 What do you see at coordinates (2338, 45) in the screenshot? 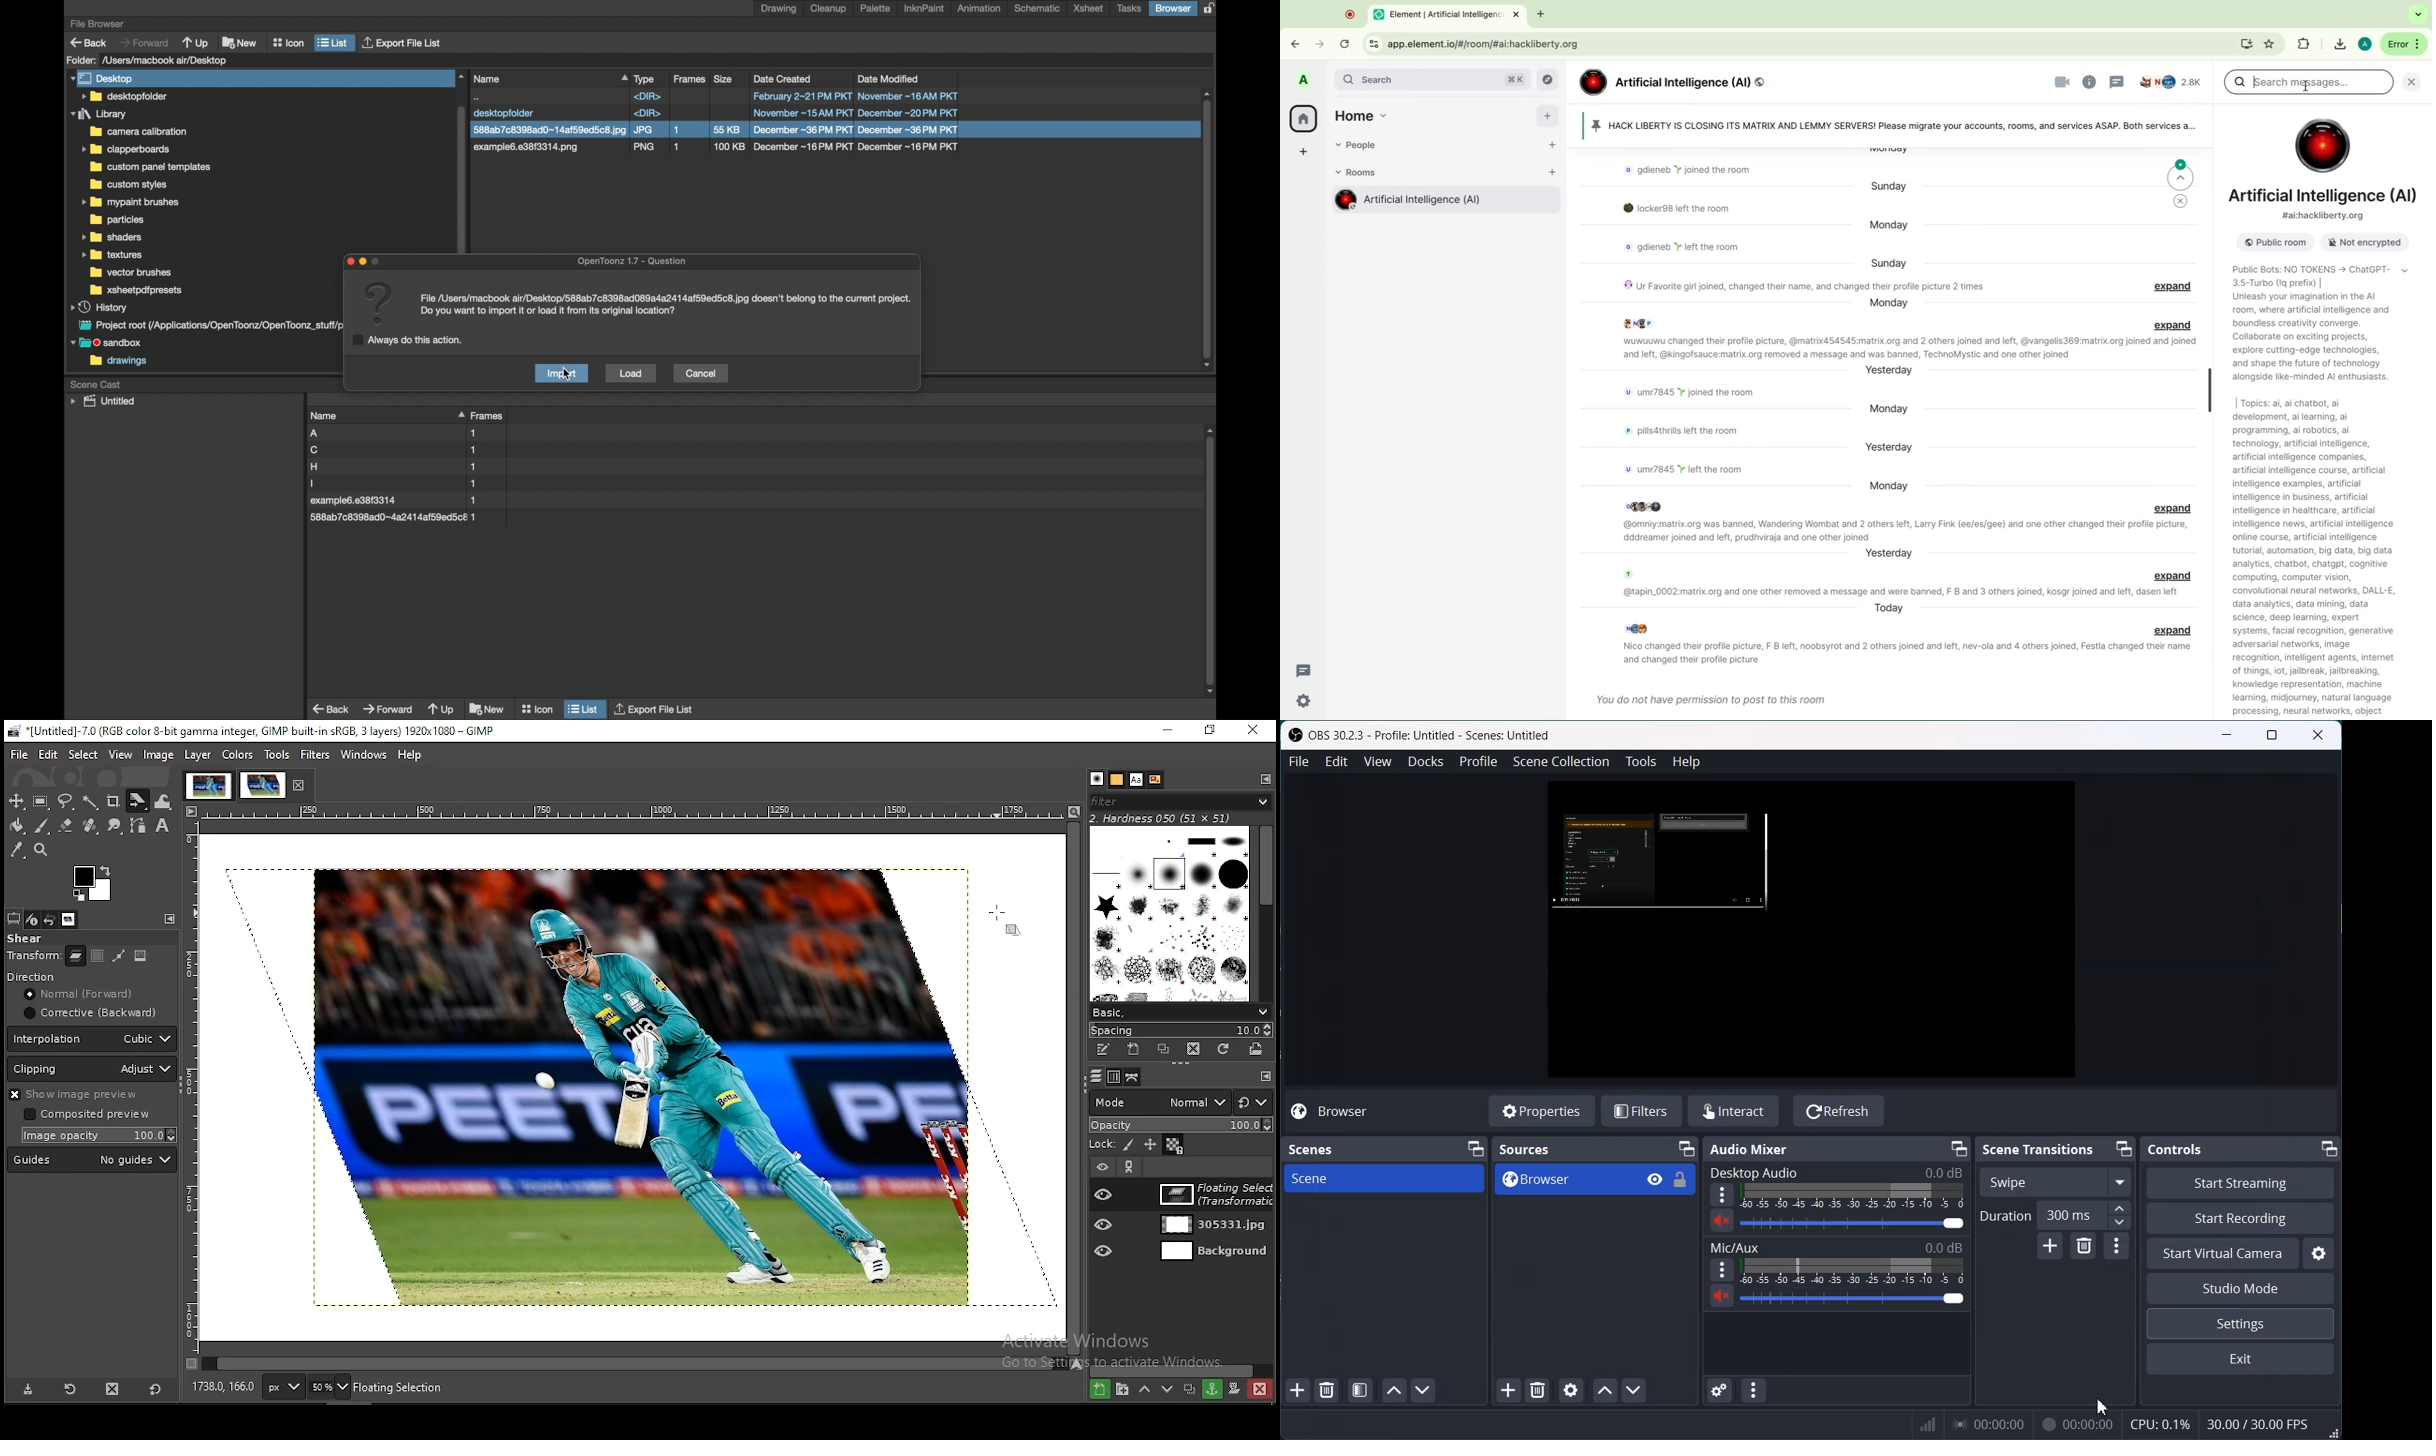
I see `download` at bounding box center [2338, 45].